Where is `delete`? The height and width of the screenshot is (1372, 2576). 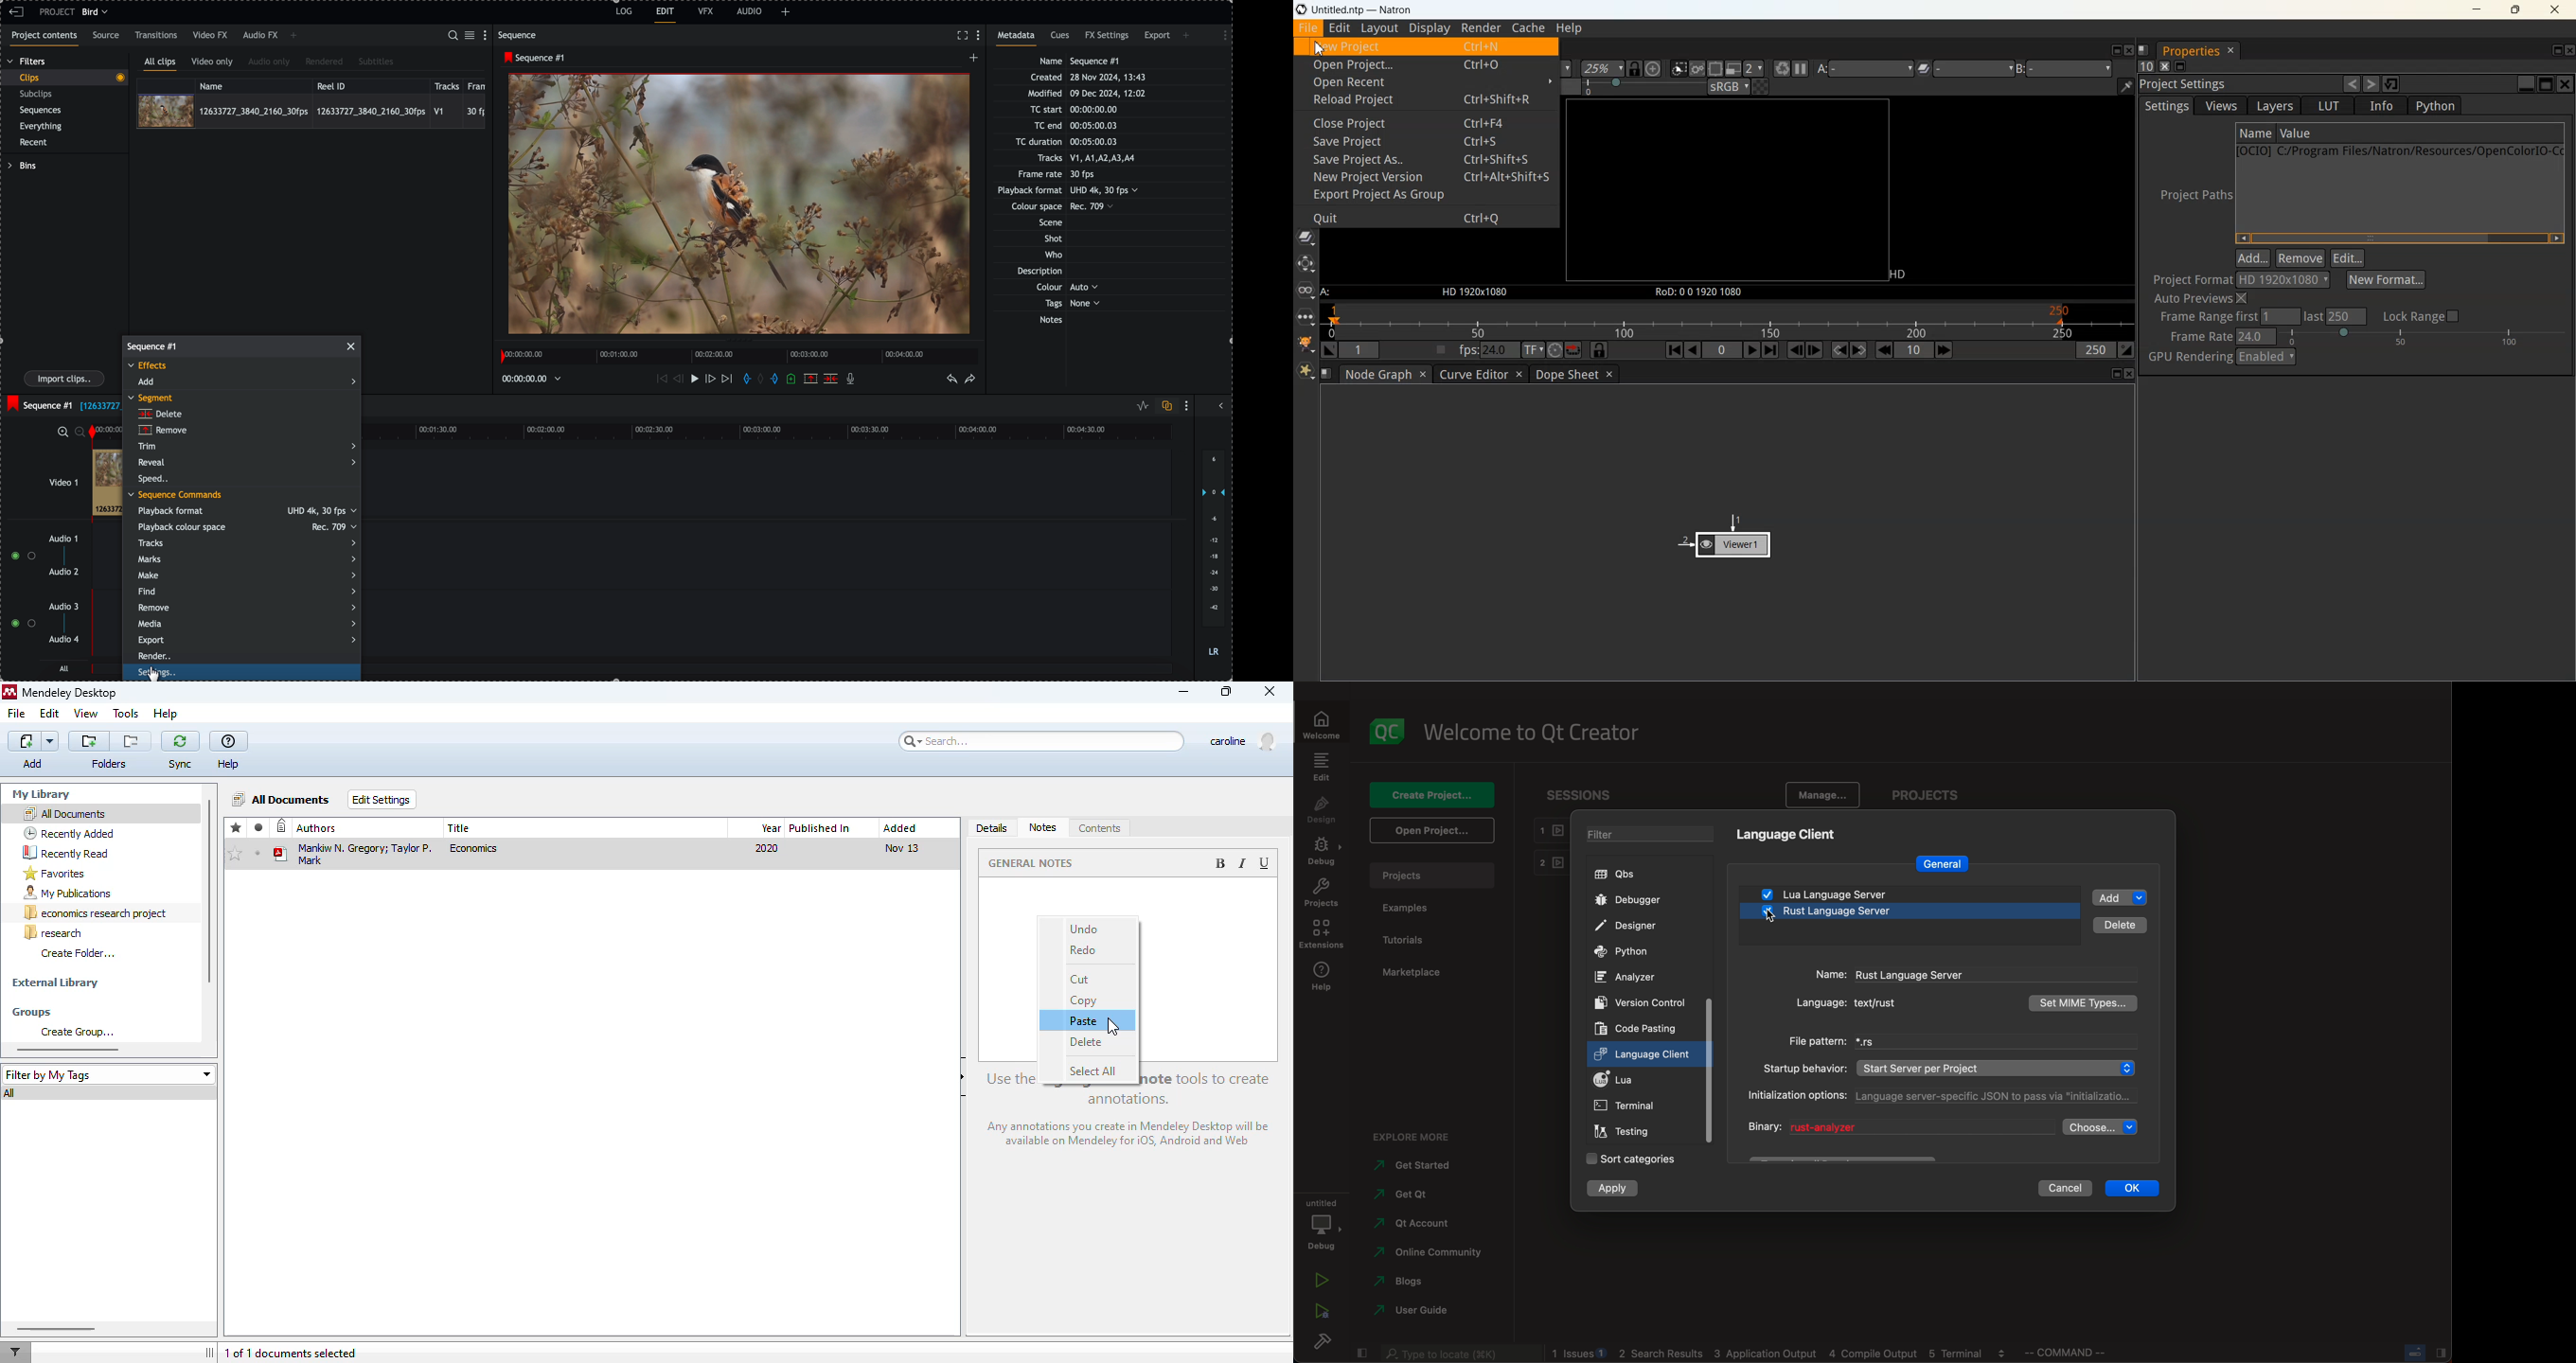
delete is located at coordinates (160, 414).